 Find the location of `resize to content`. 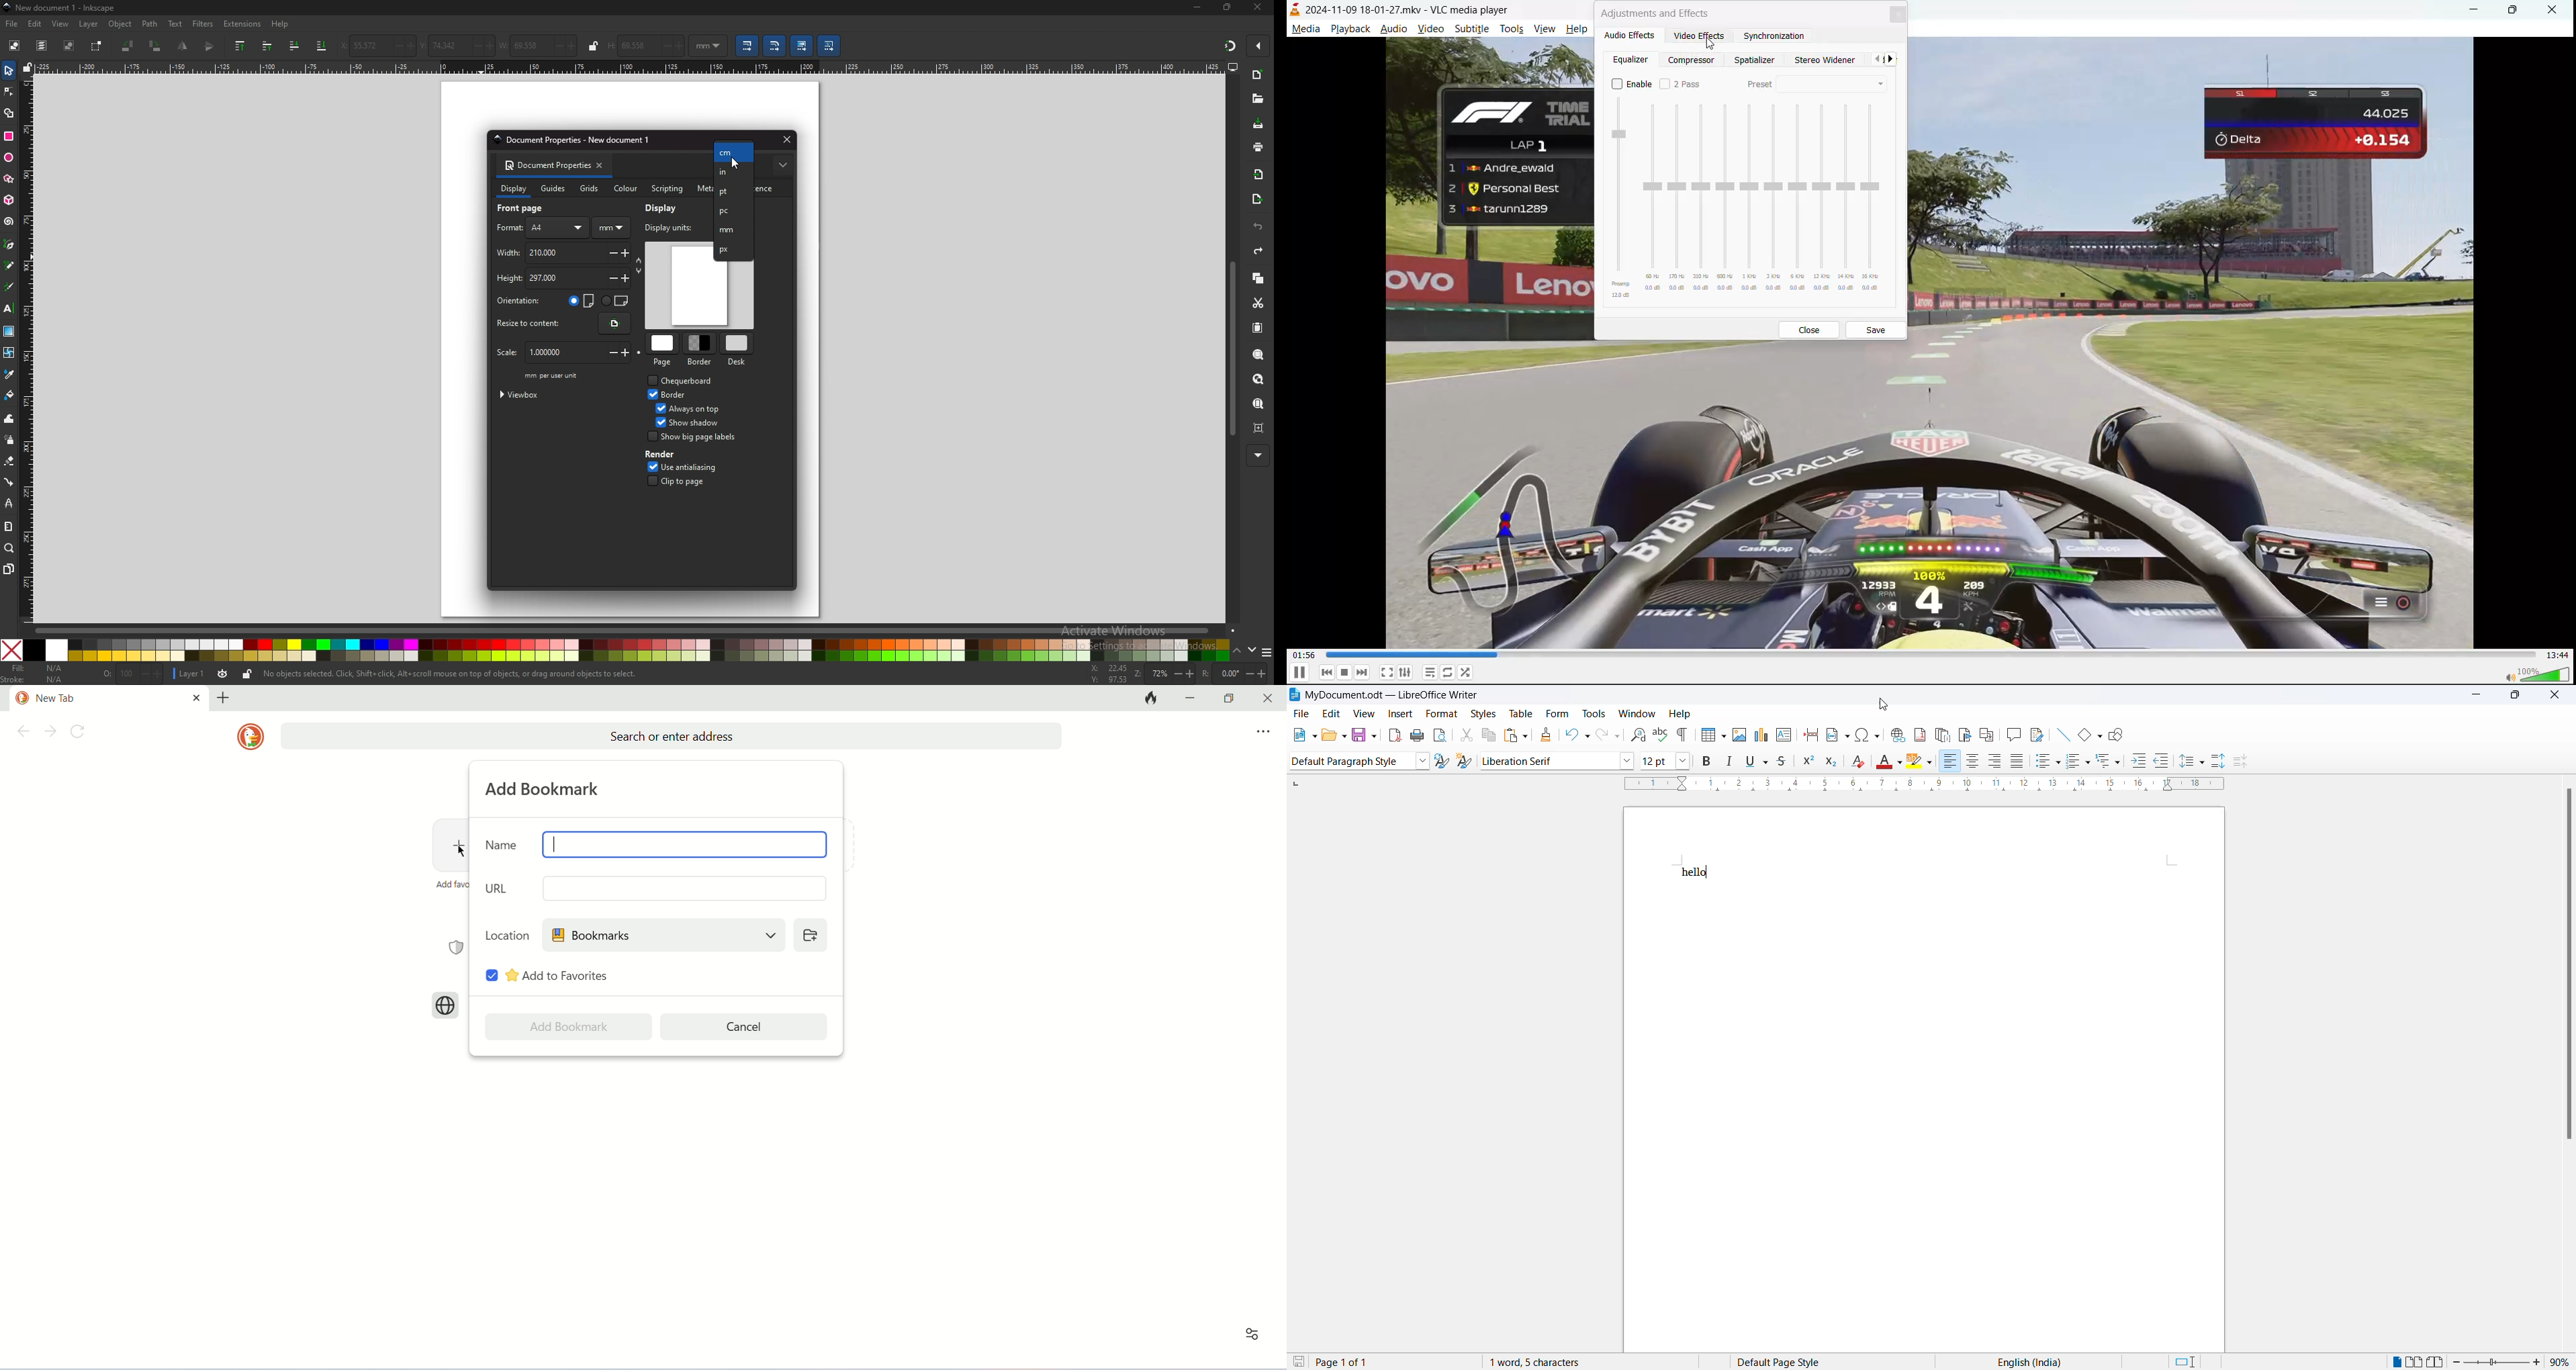

resize to content is located at coordinates (534, 324).